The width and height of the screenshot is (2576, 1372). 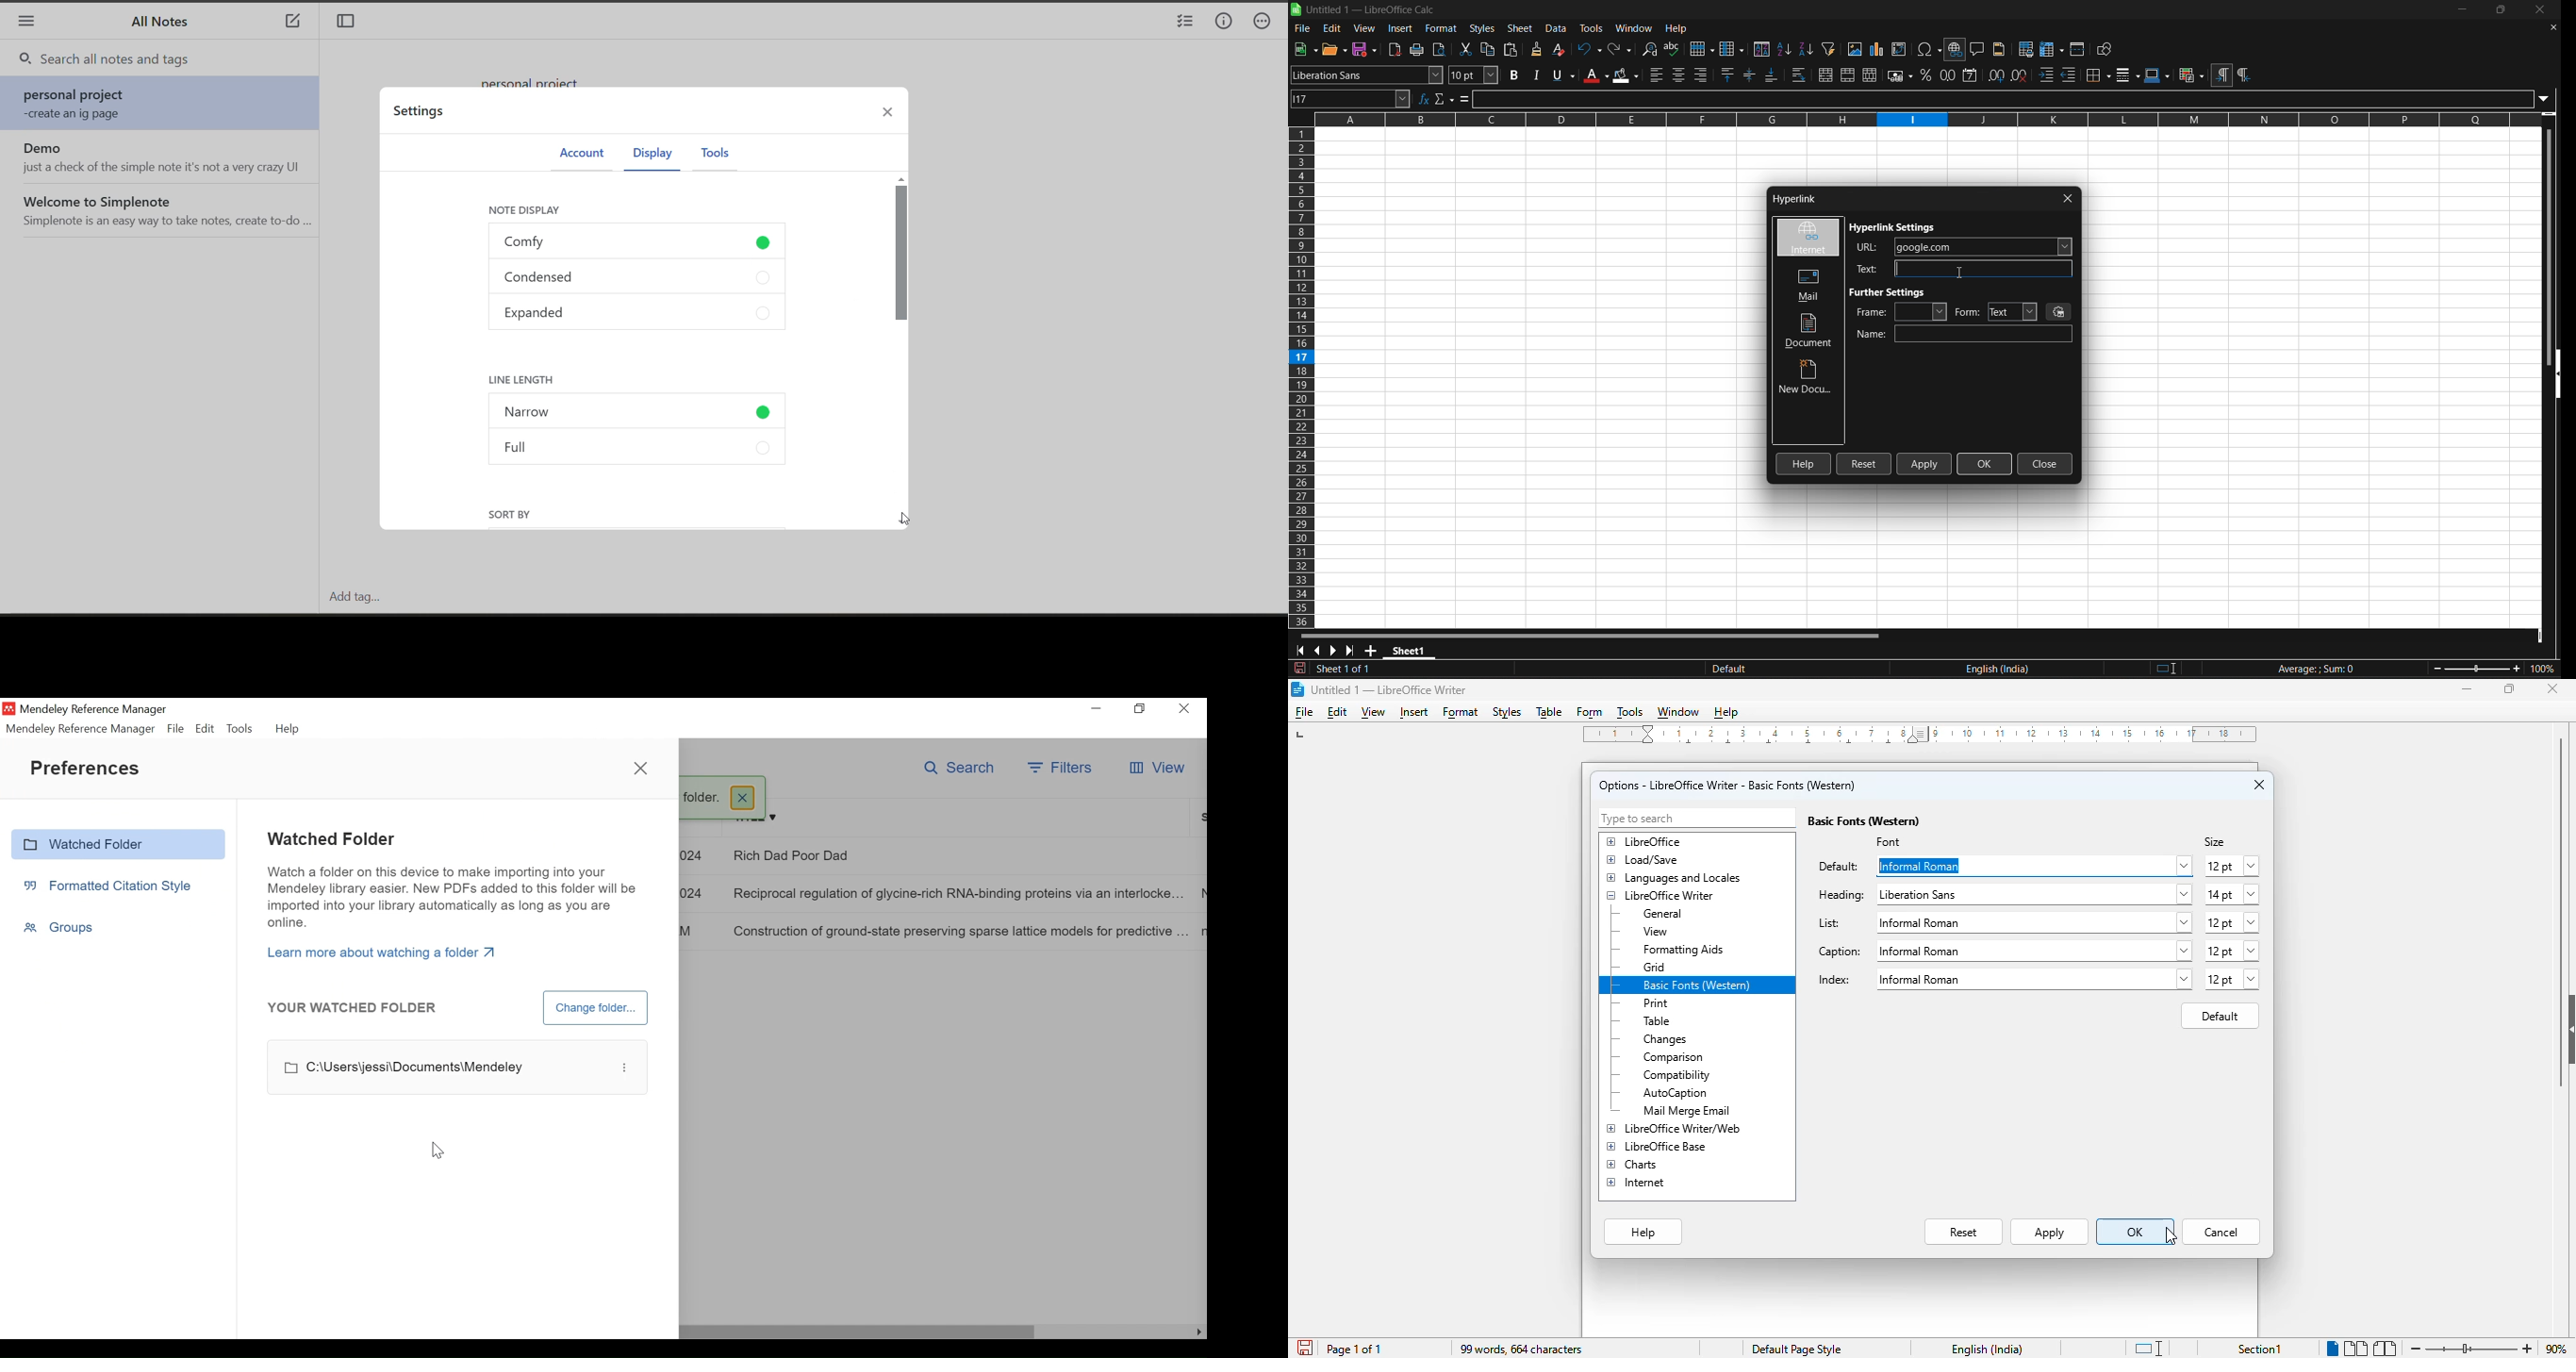 I want to click on internet, so click(x=1807, y=238).